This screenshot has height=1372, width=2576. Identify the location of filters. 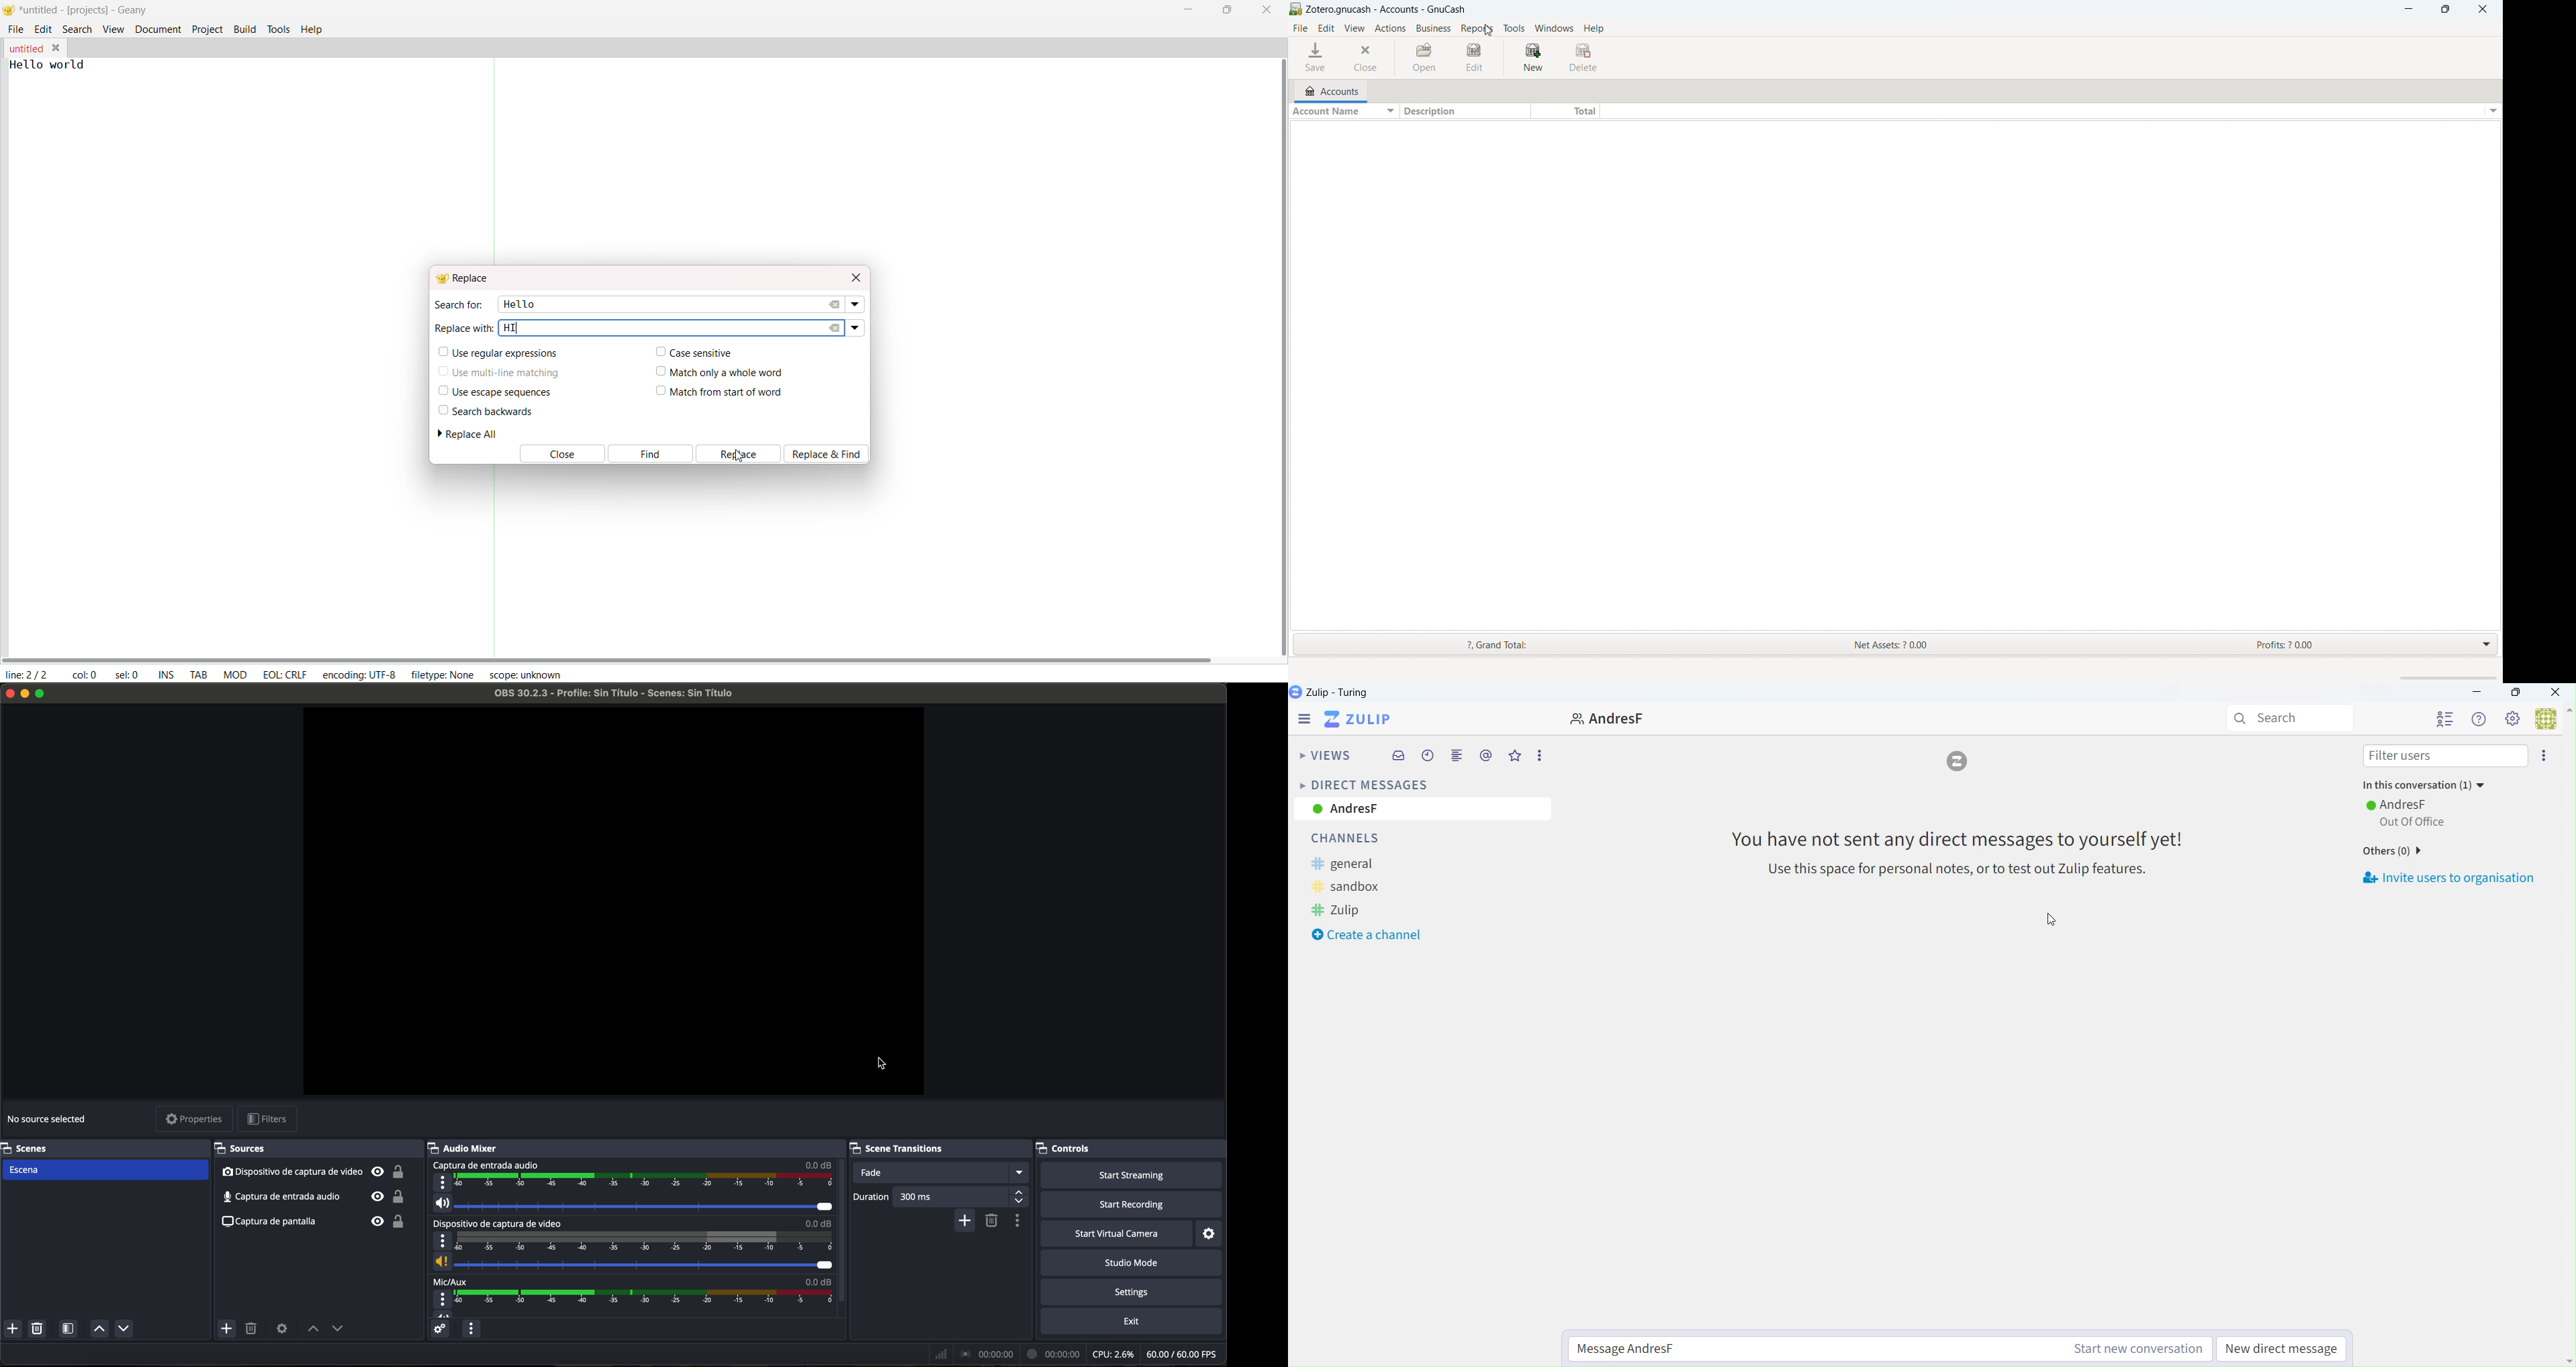
(271, 1120).